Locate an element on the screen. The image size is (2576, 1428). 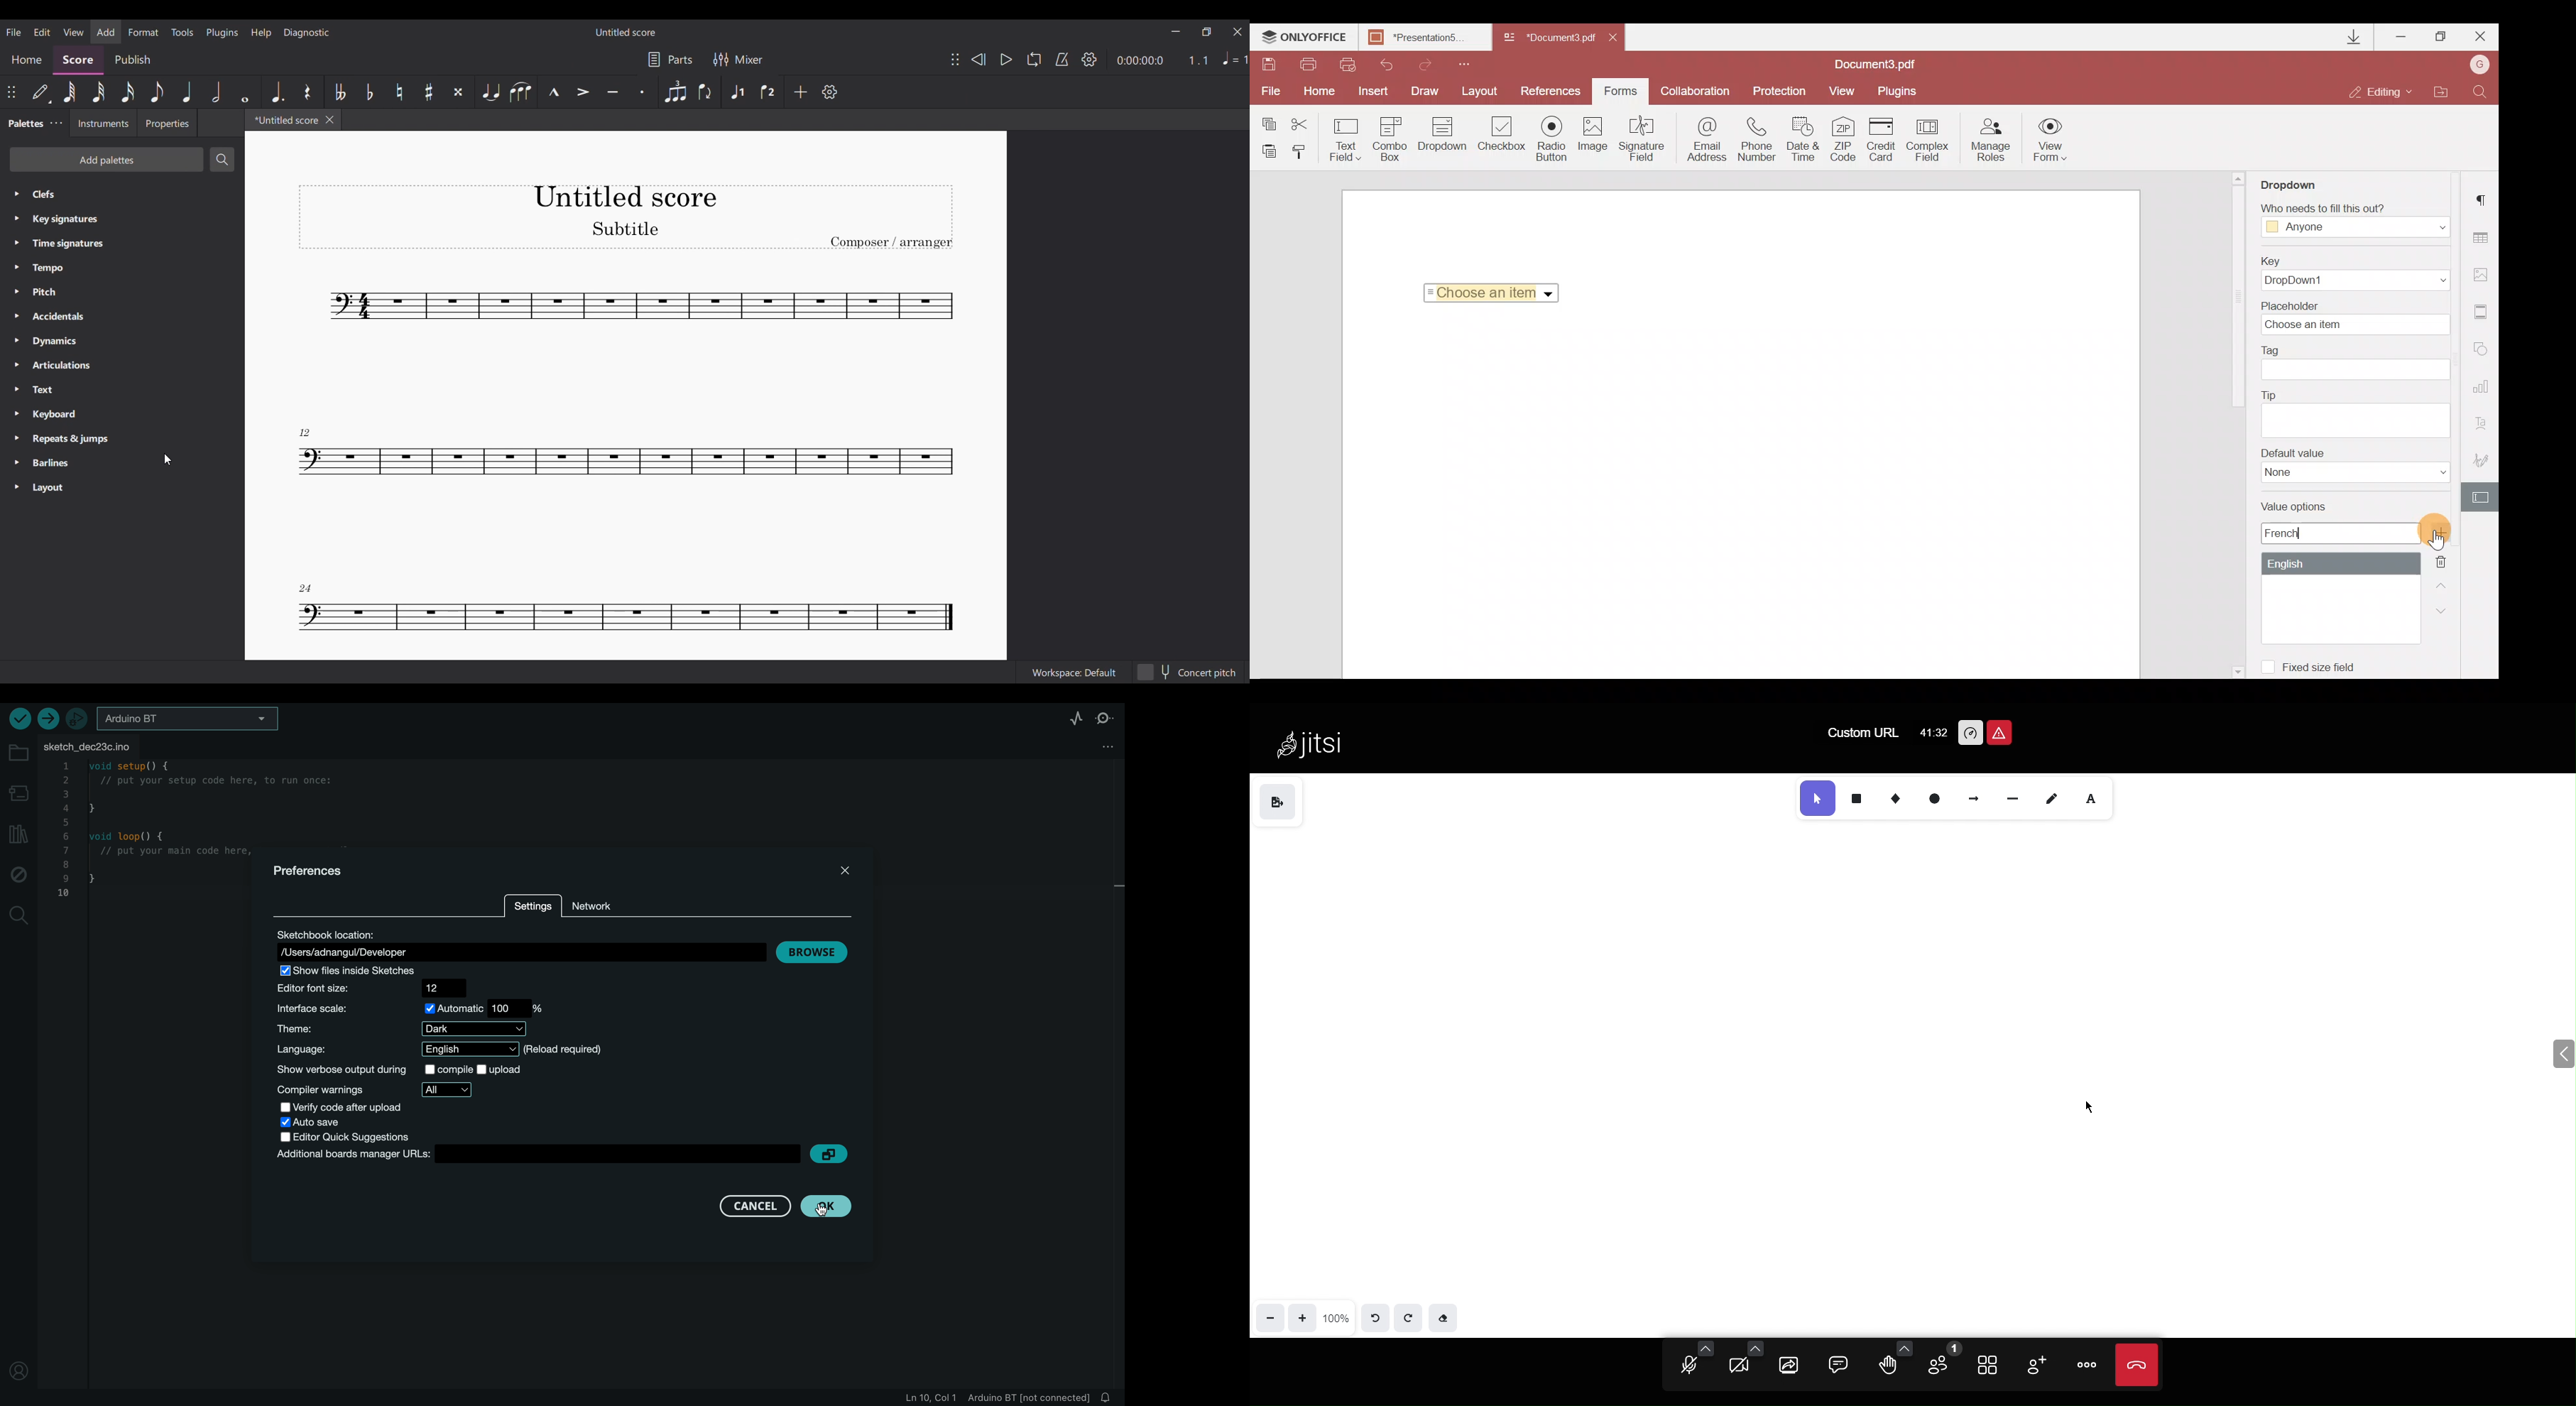
Drop down is located at coordinates (1442, 135).